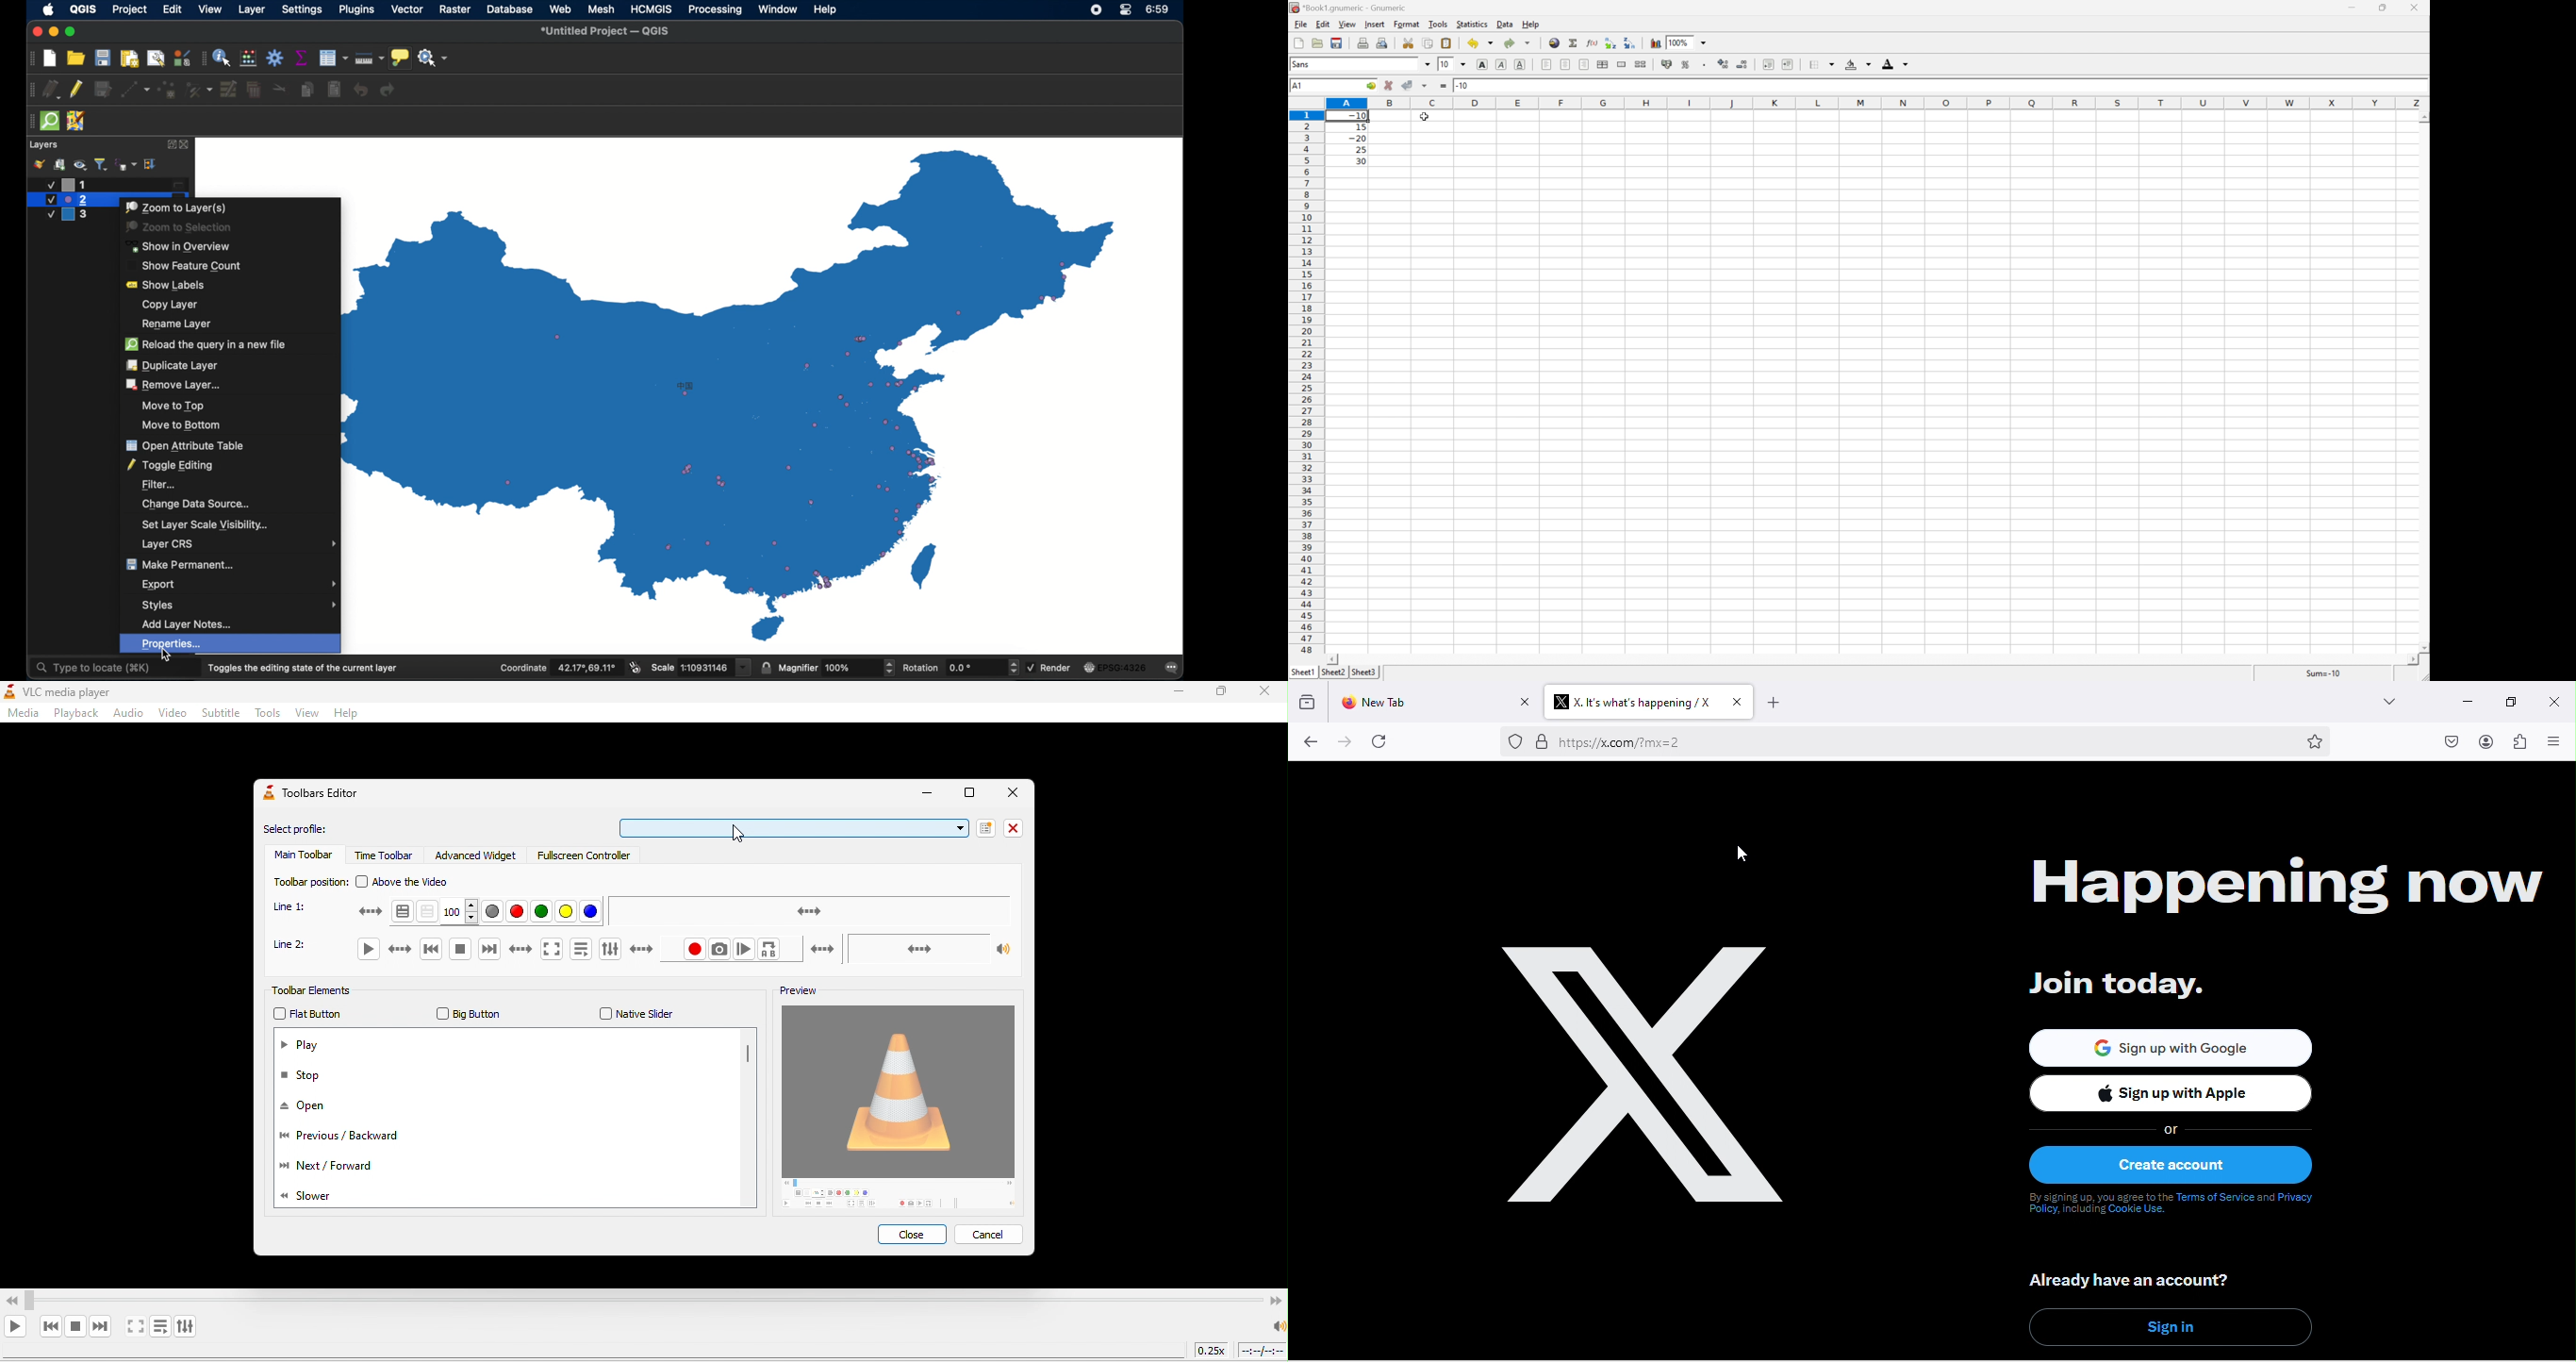 The image size is (2576, 1372). I want to click on frame by frame, so click(747, 950).